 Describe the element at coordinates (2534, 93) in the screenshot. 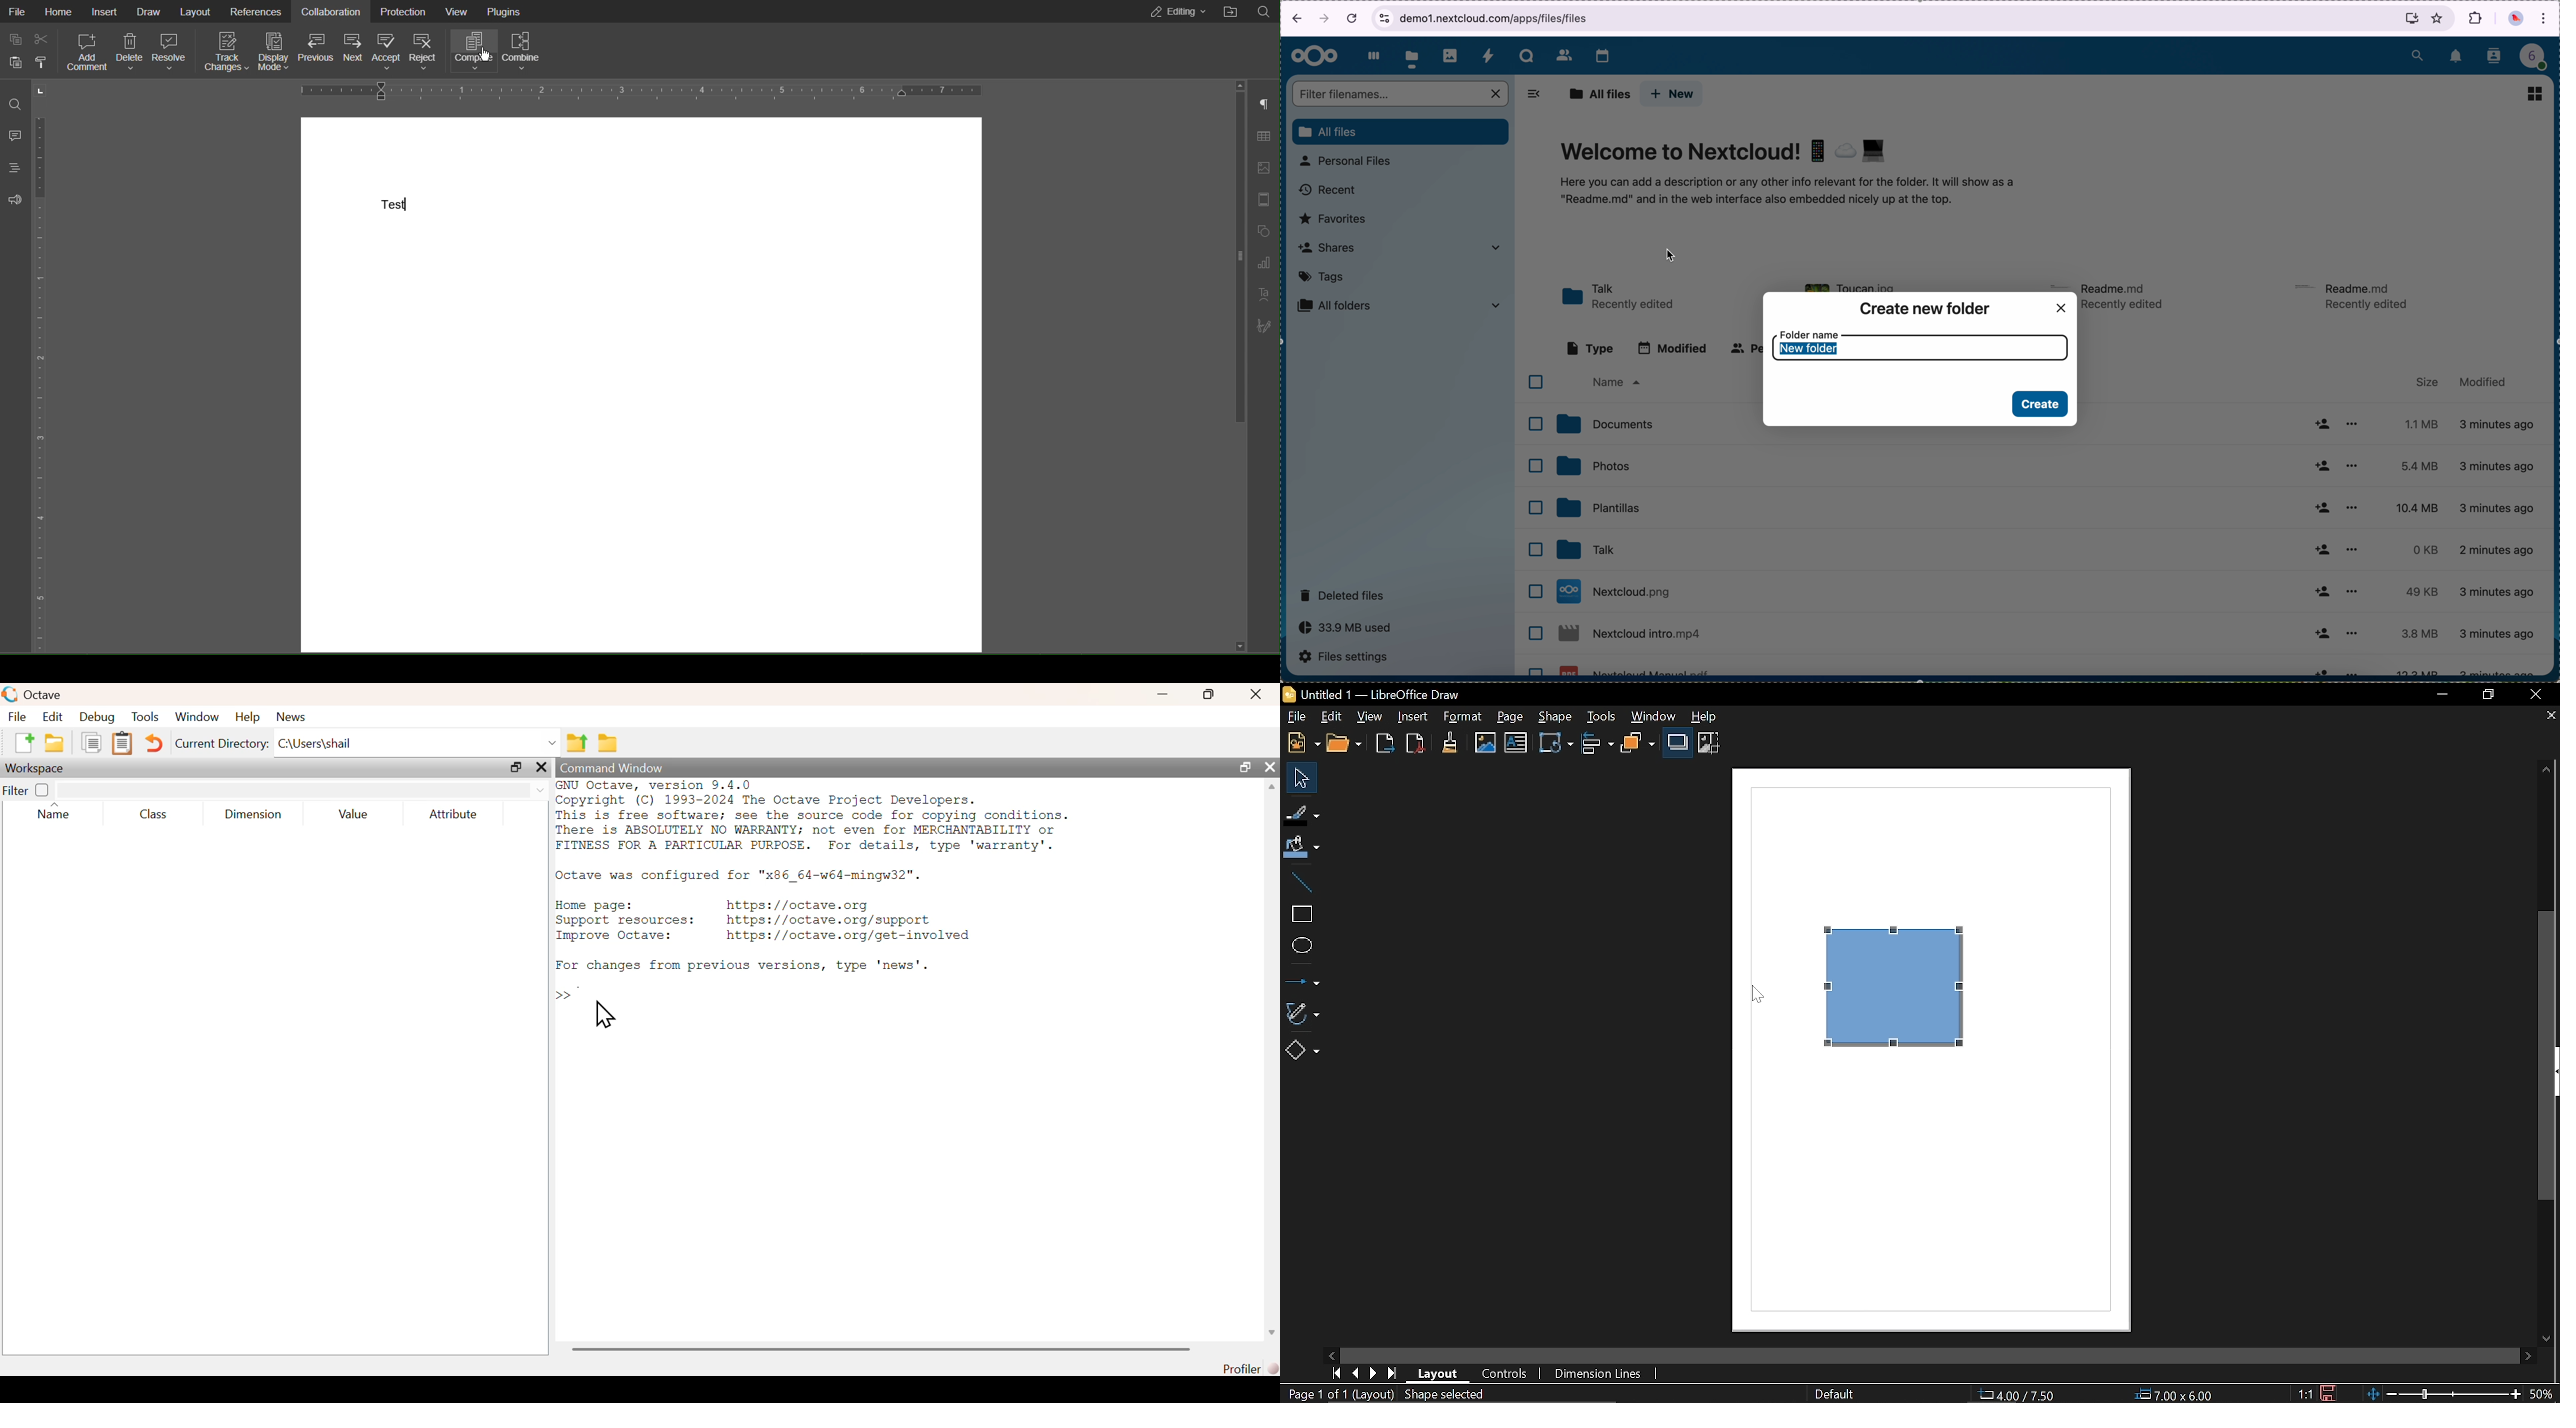

I see `view grid` at that location.